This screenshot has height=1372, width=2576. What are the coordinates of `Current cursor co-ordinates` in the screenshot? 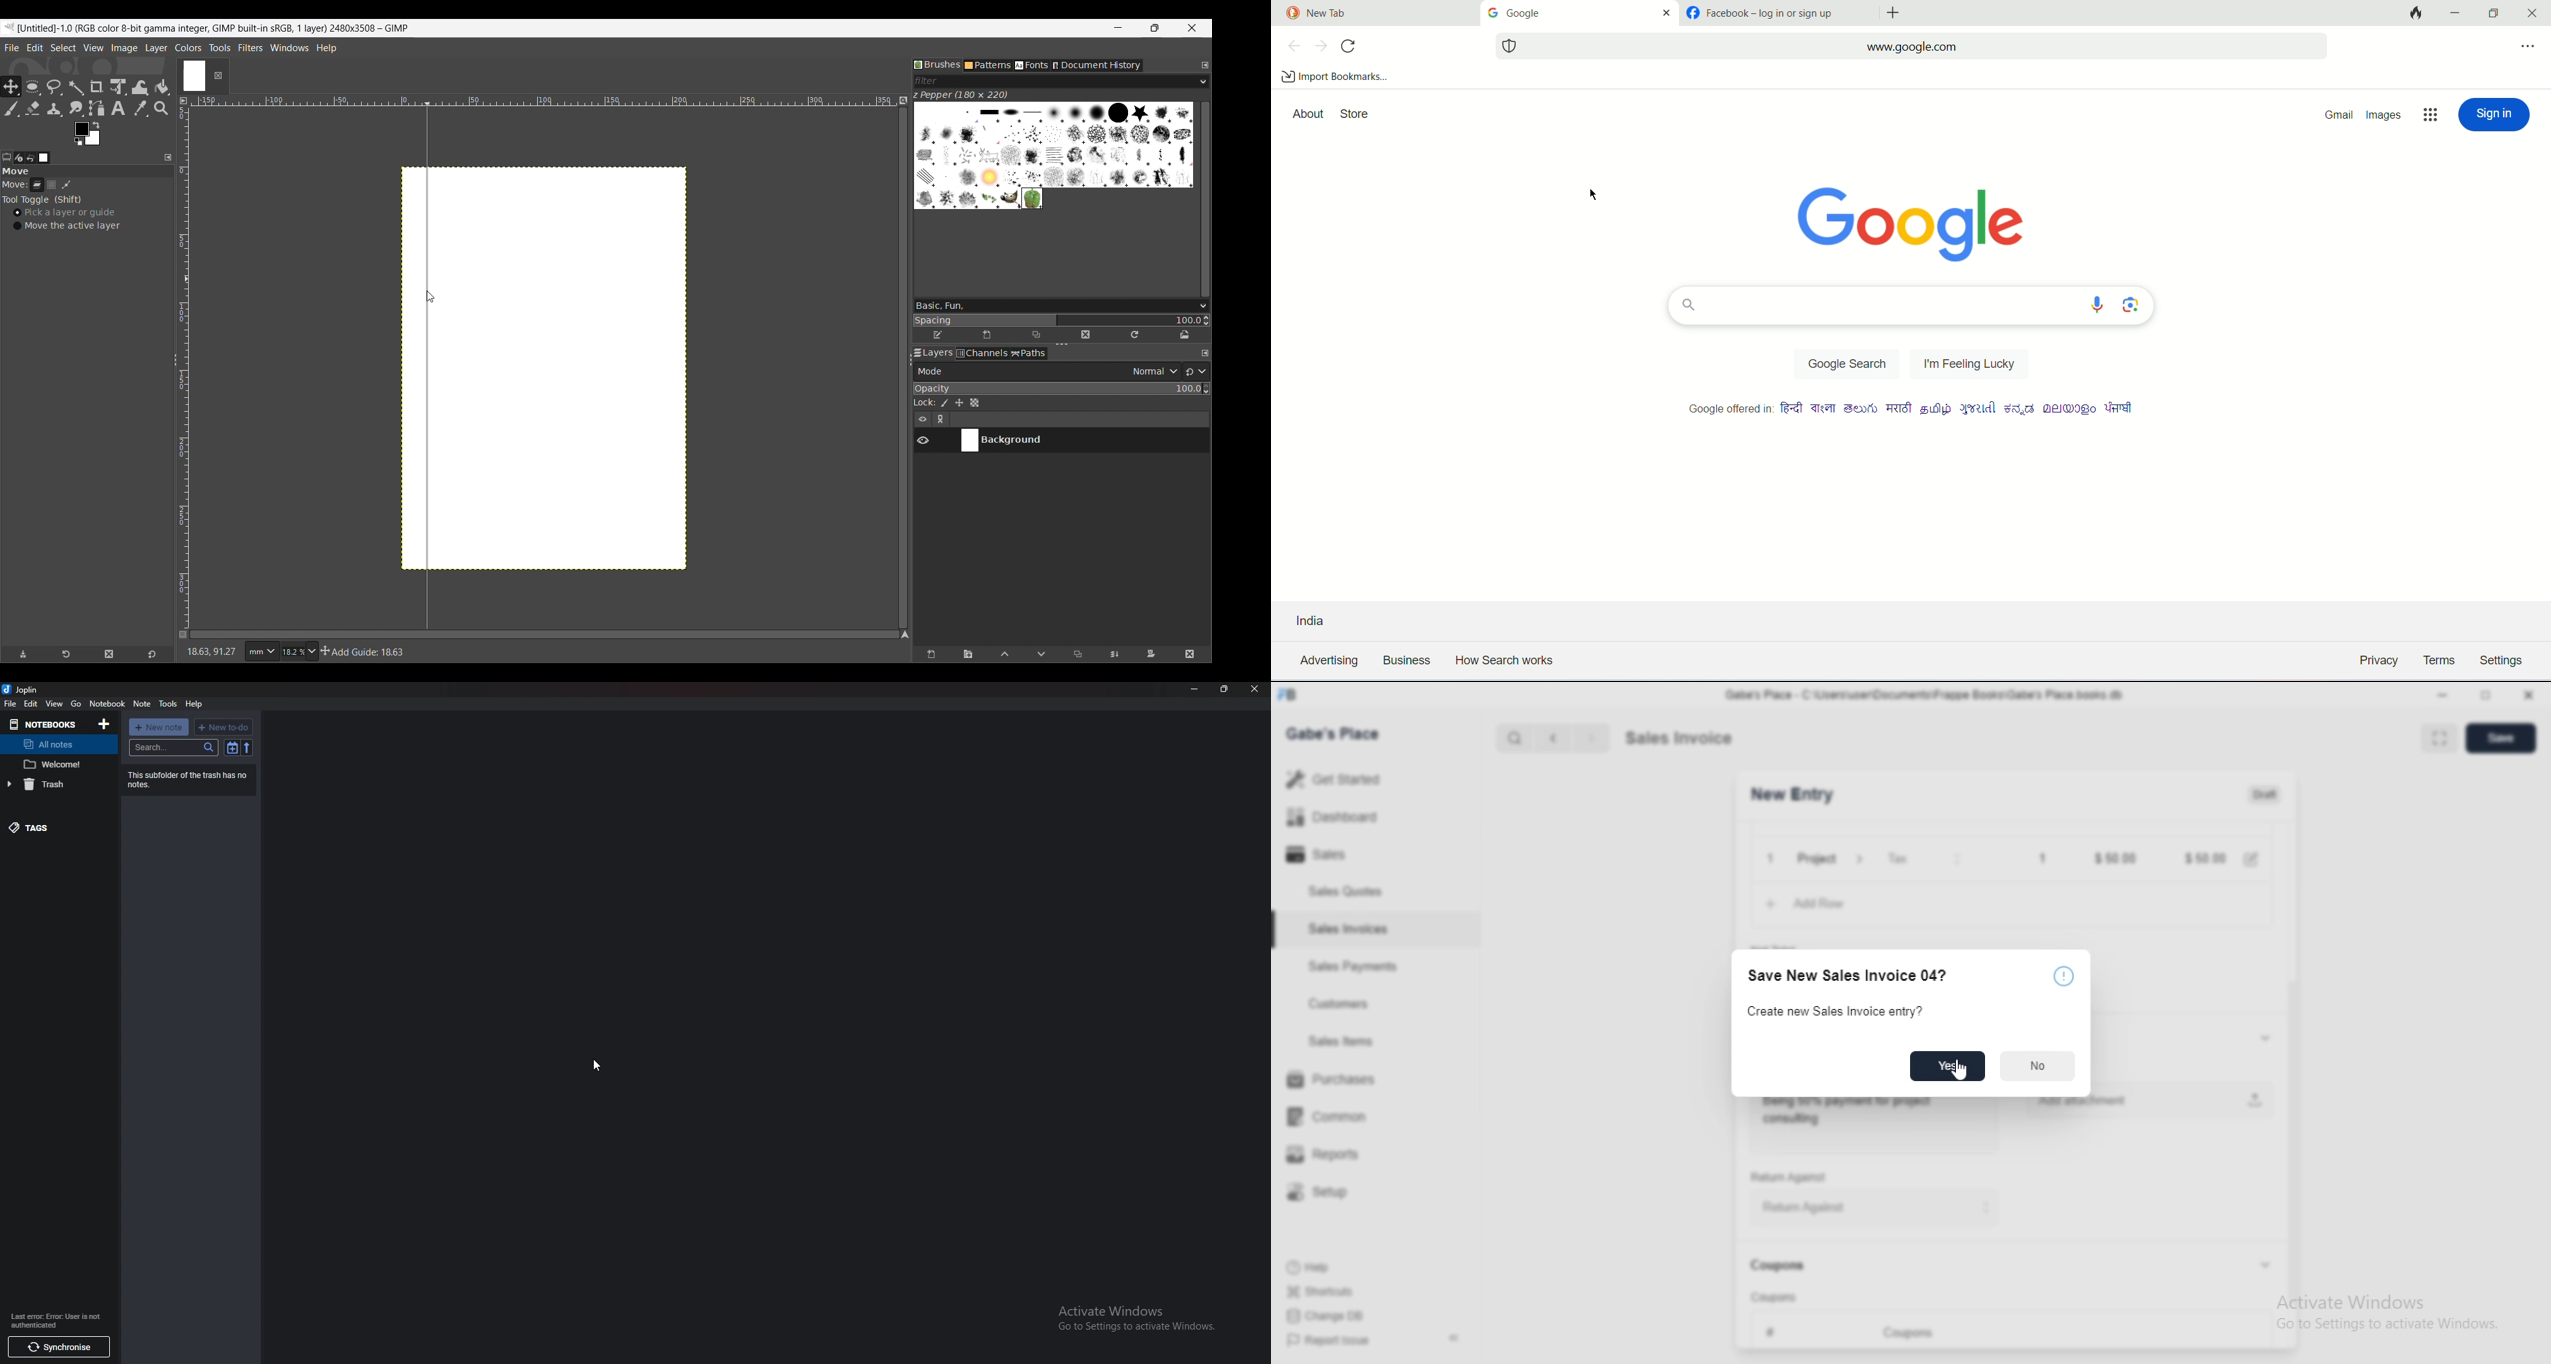 It's located at (211, 652).